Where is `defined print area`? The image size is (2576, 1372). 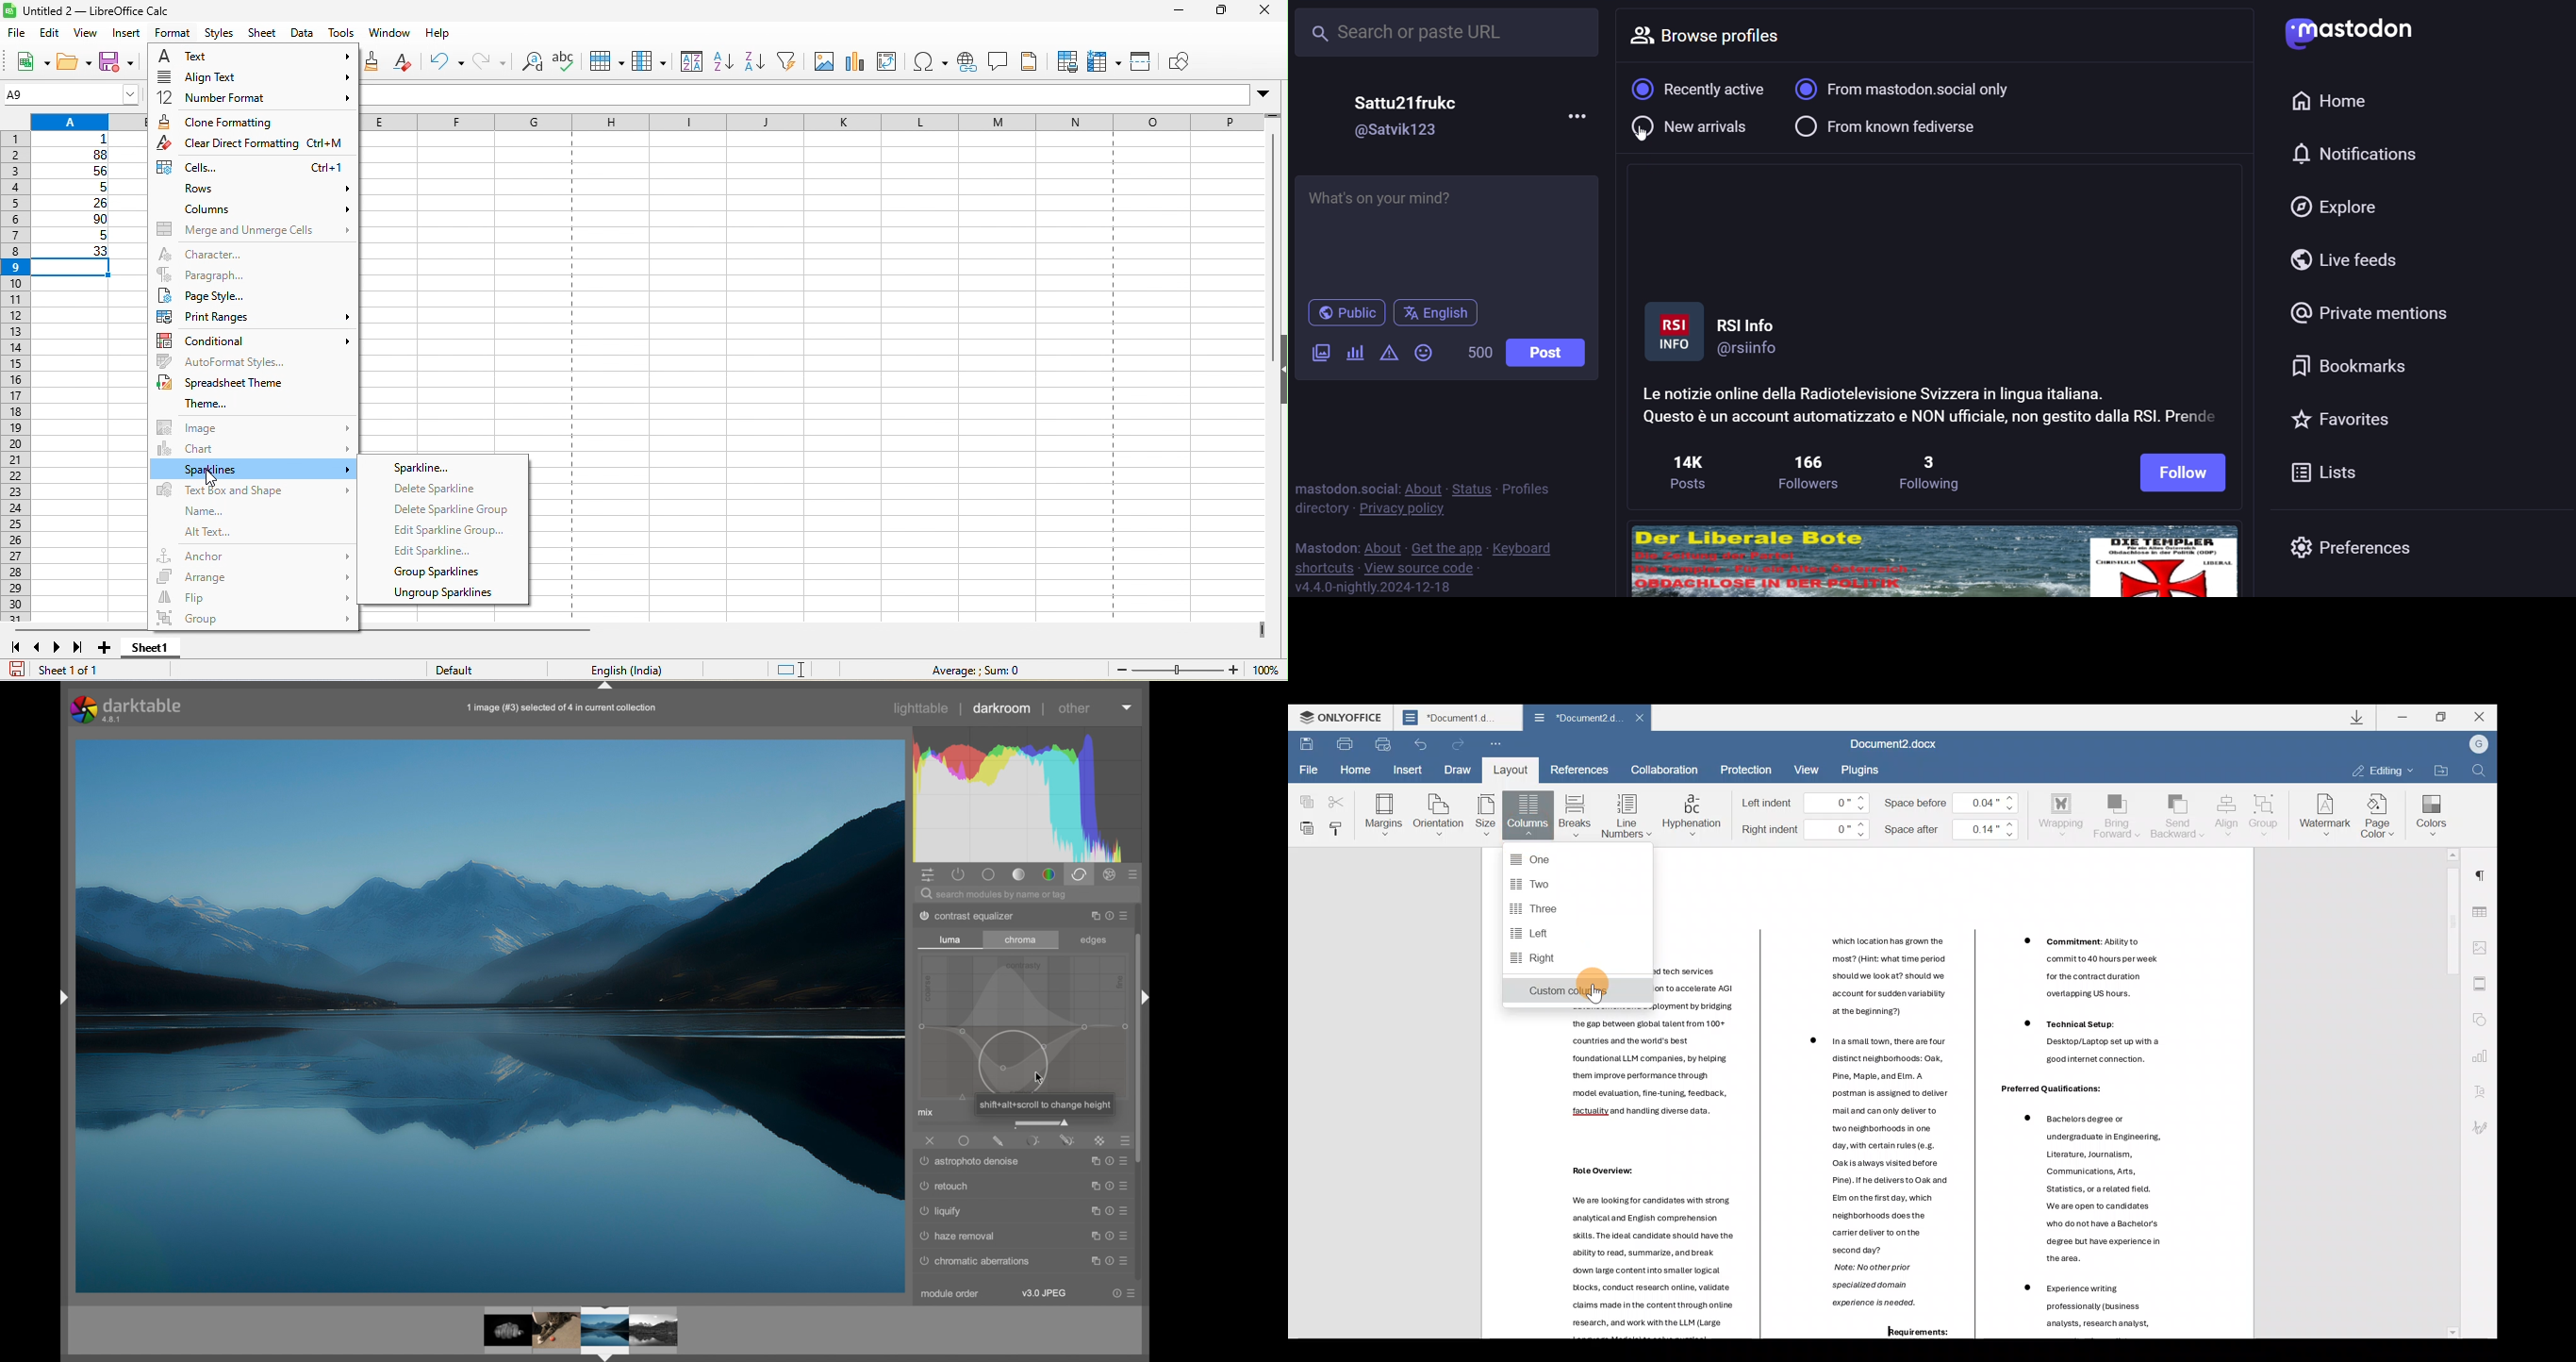 defined print area is located at coordinates (1065, 61).